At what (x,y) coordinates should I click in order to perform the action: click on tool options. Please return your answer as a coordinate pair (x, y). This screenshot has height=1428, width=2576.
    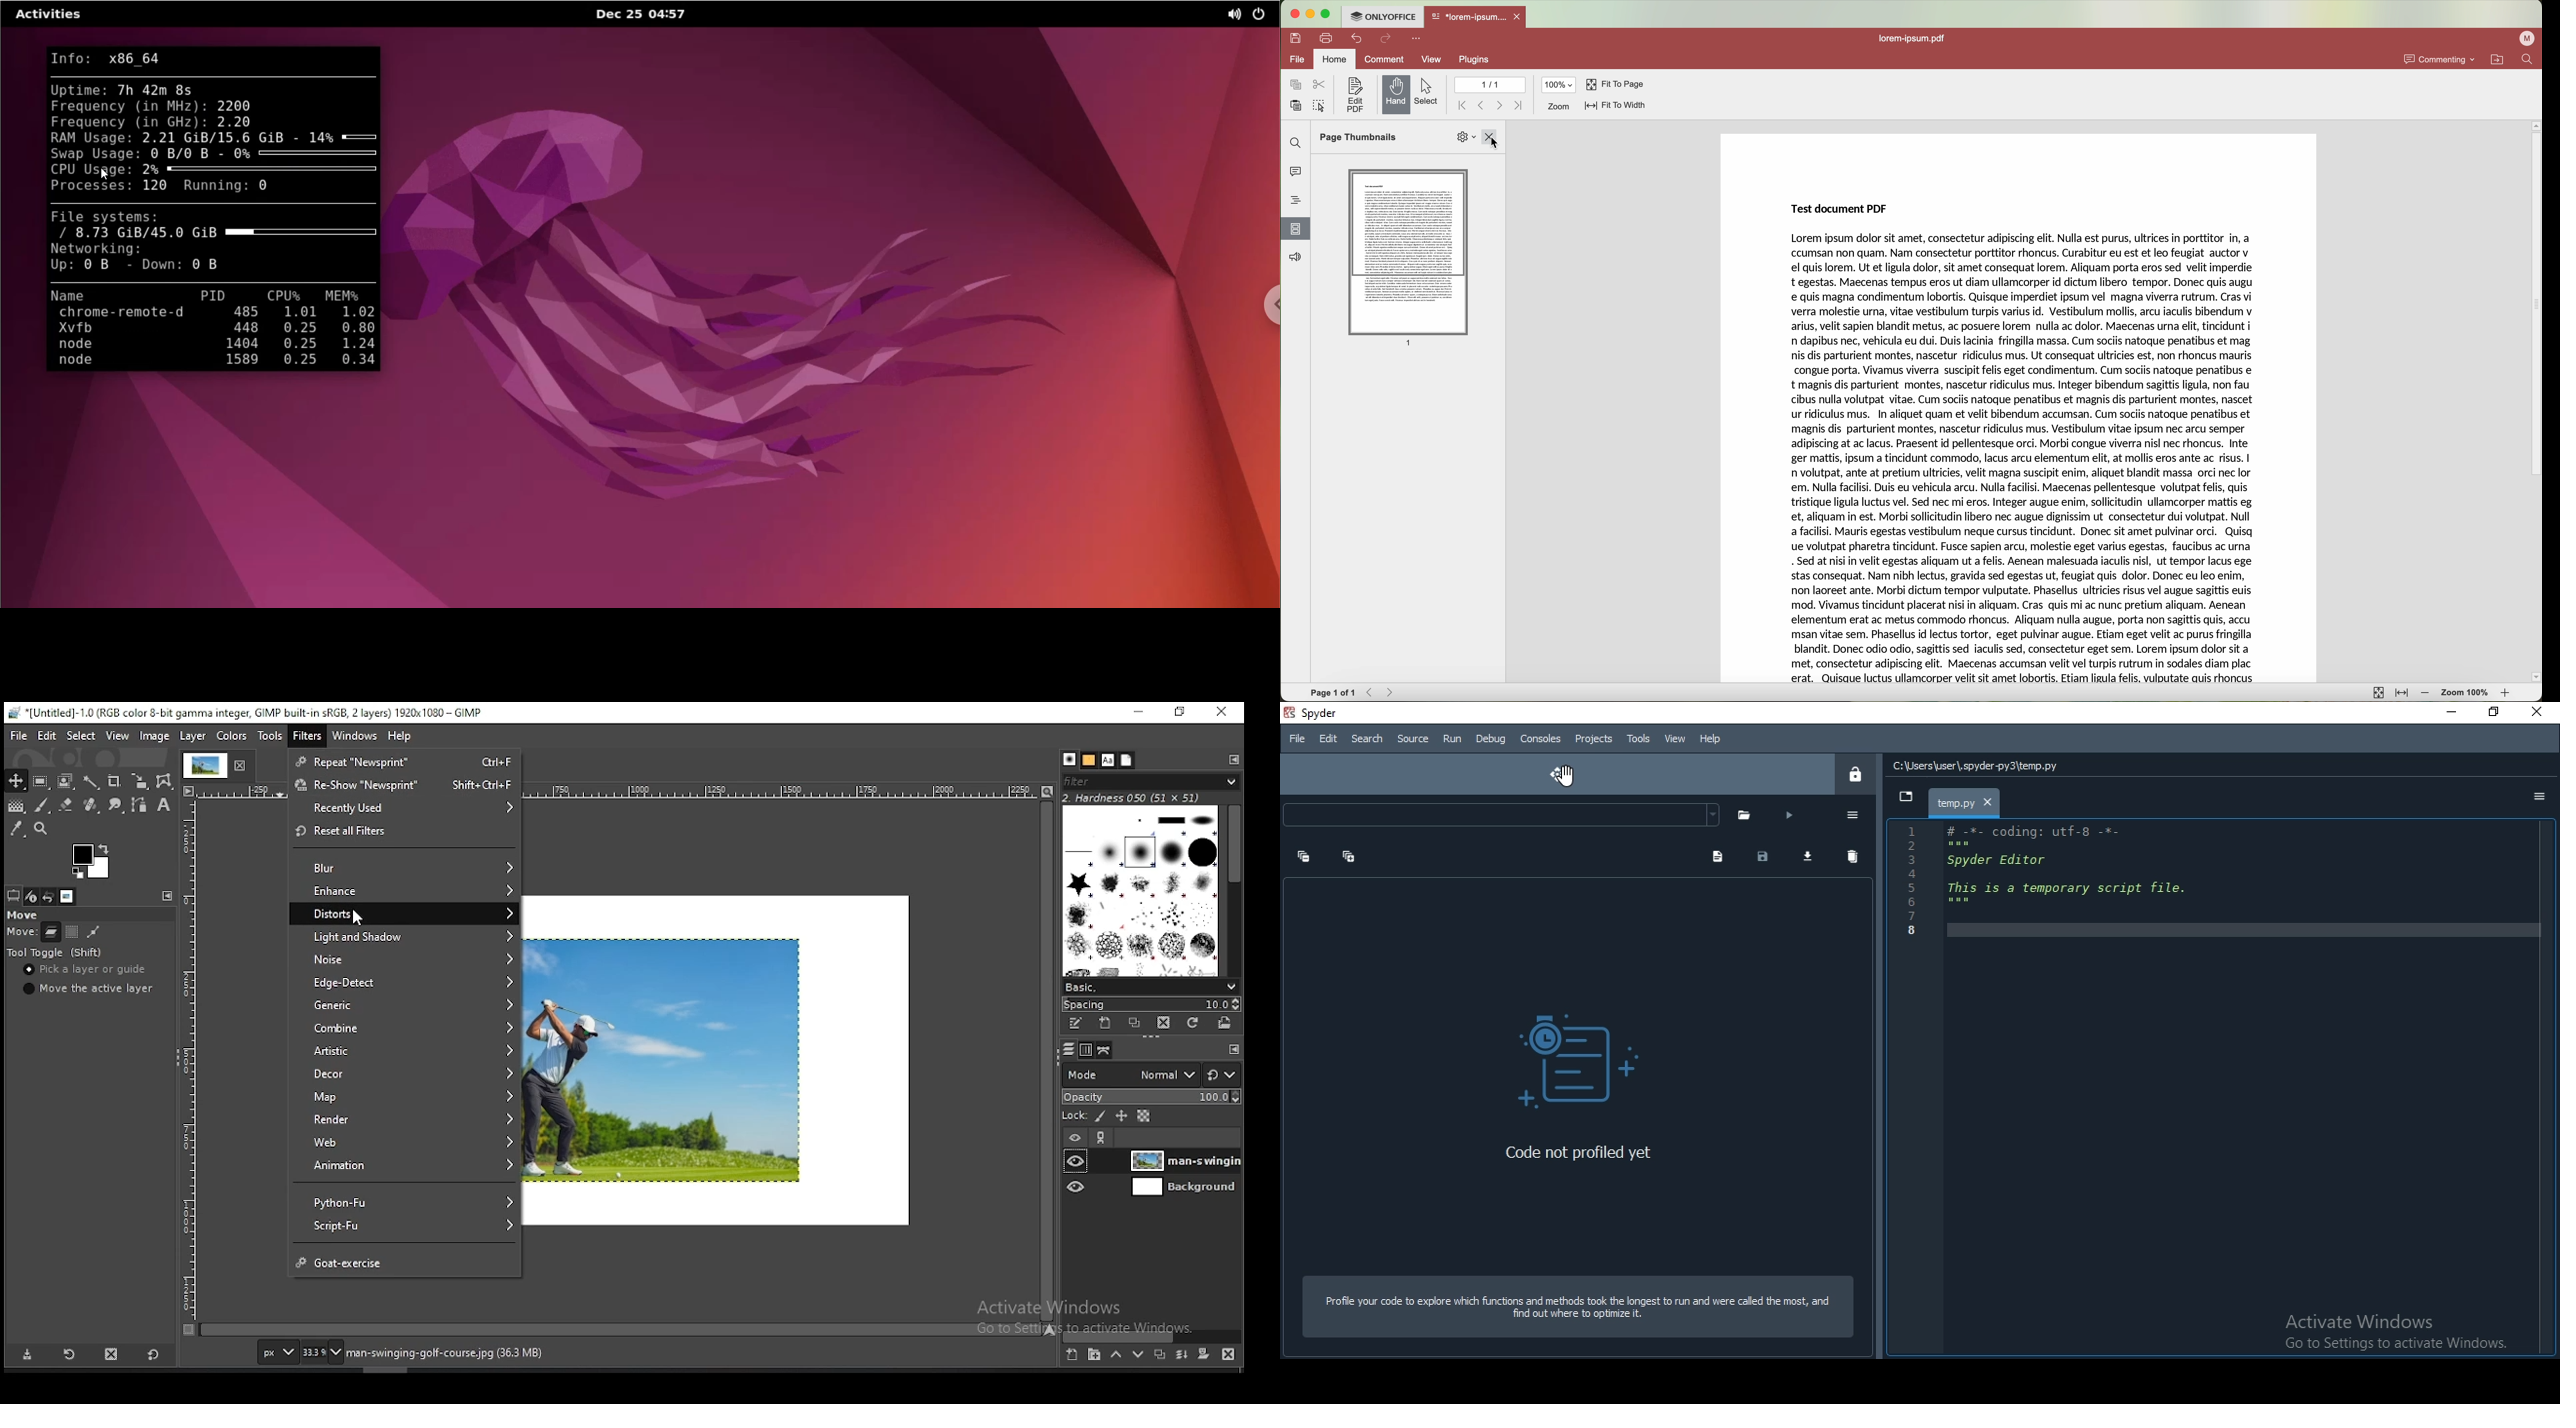
    Looking at the image, I should click on (14, 895).